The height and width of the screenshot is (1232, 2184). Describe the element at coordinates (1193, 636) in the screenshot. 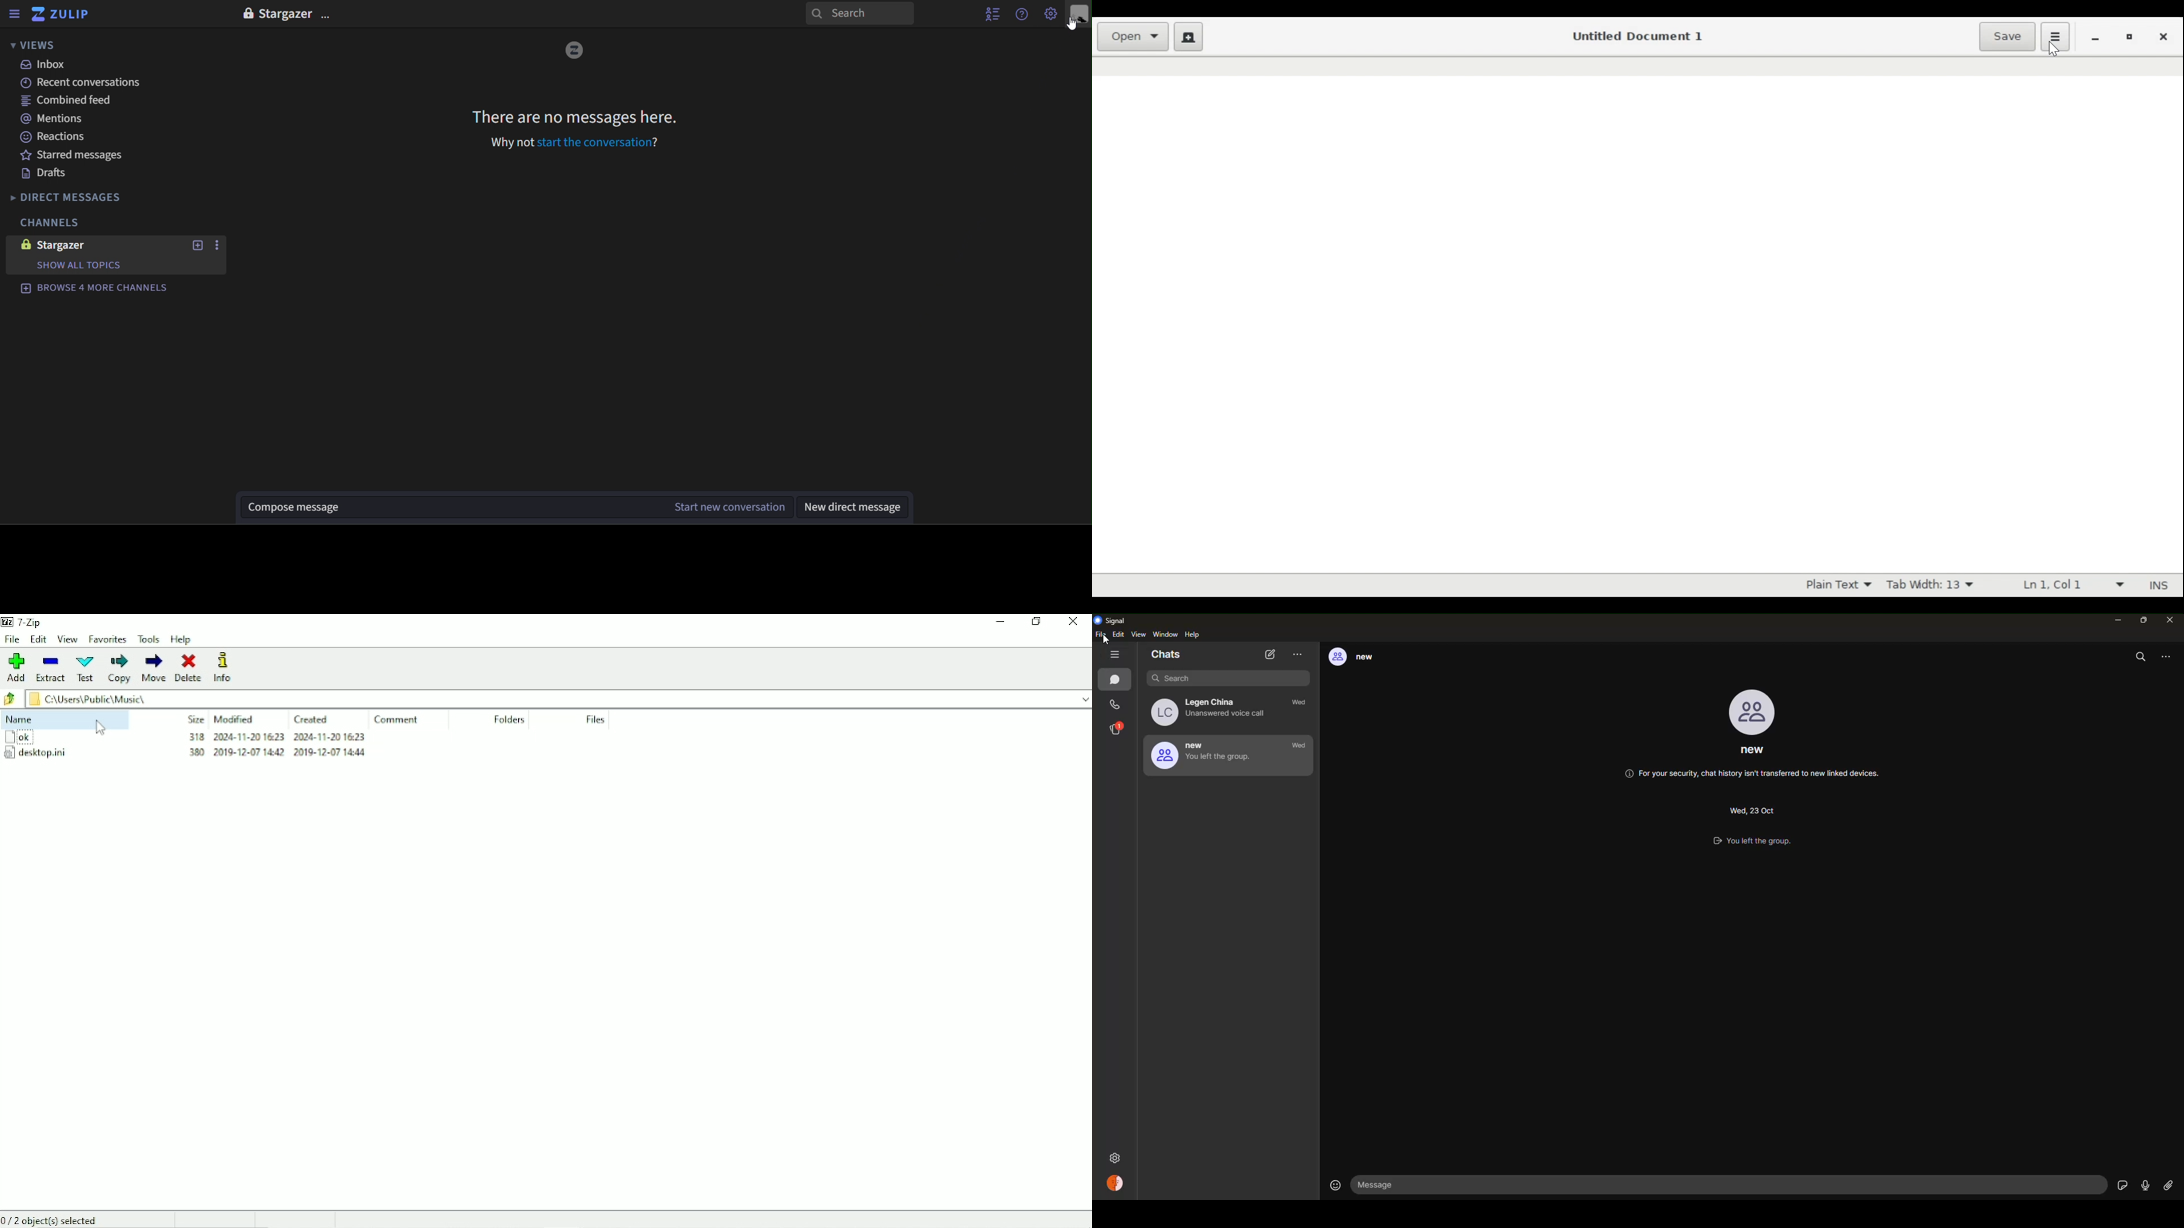

I see `help` at that location.